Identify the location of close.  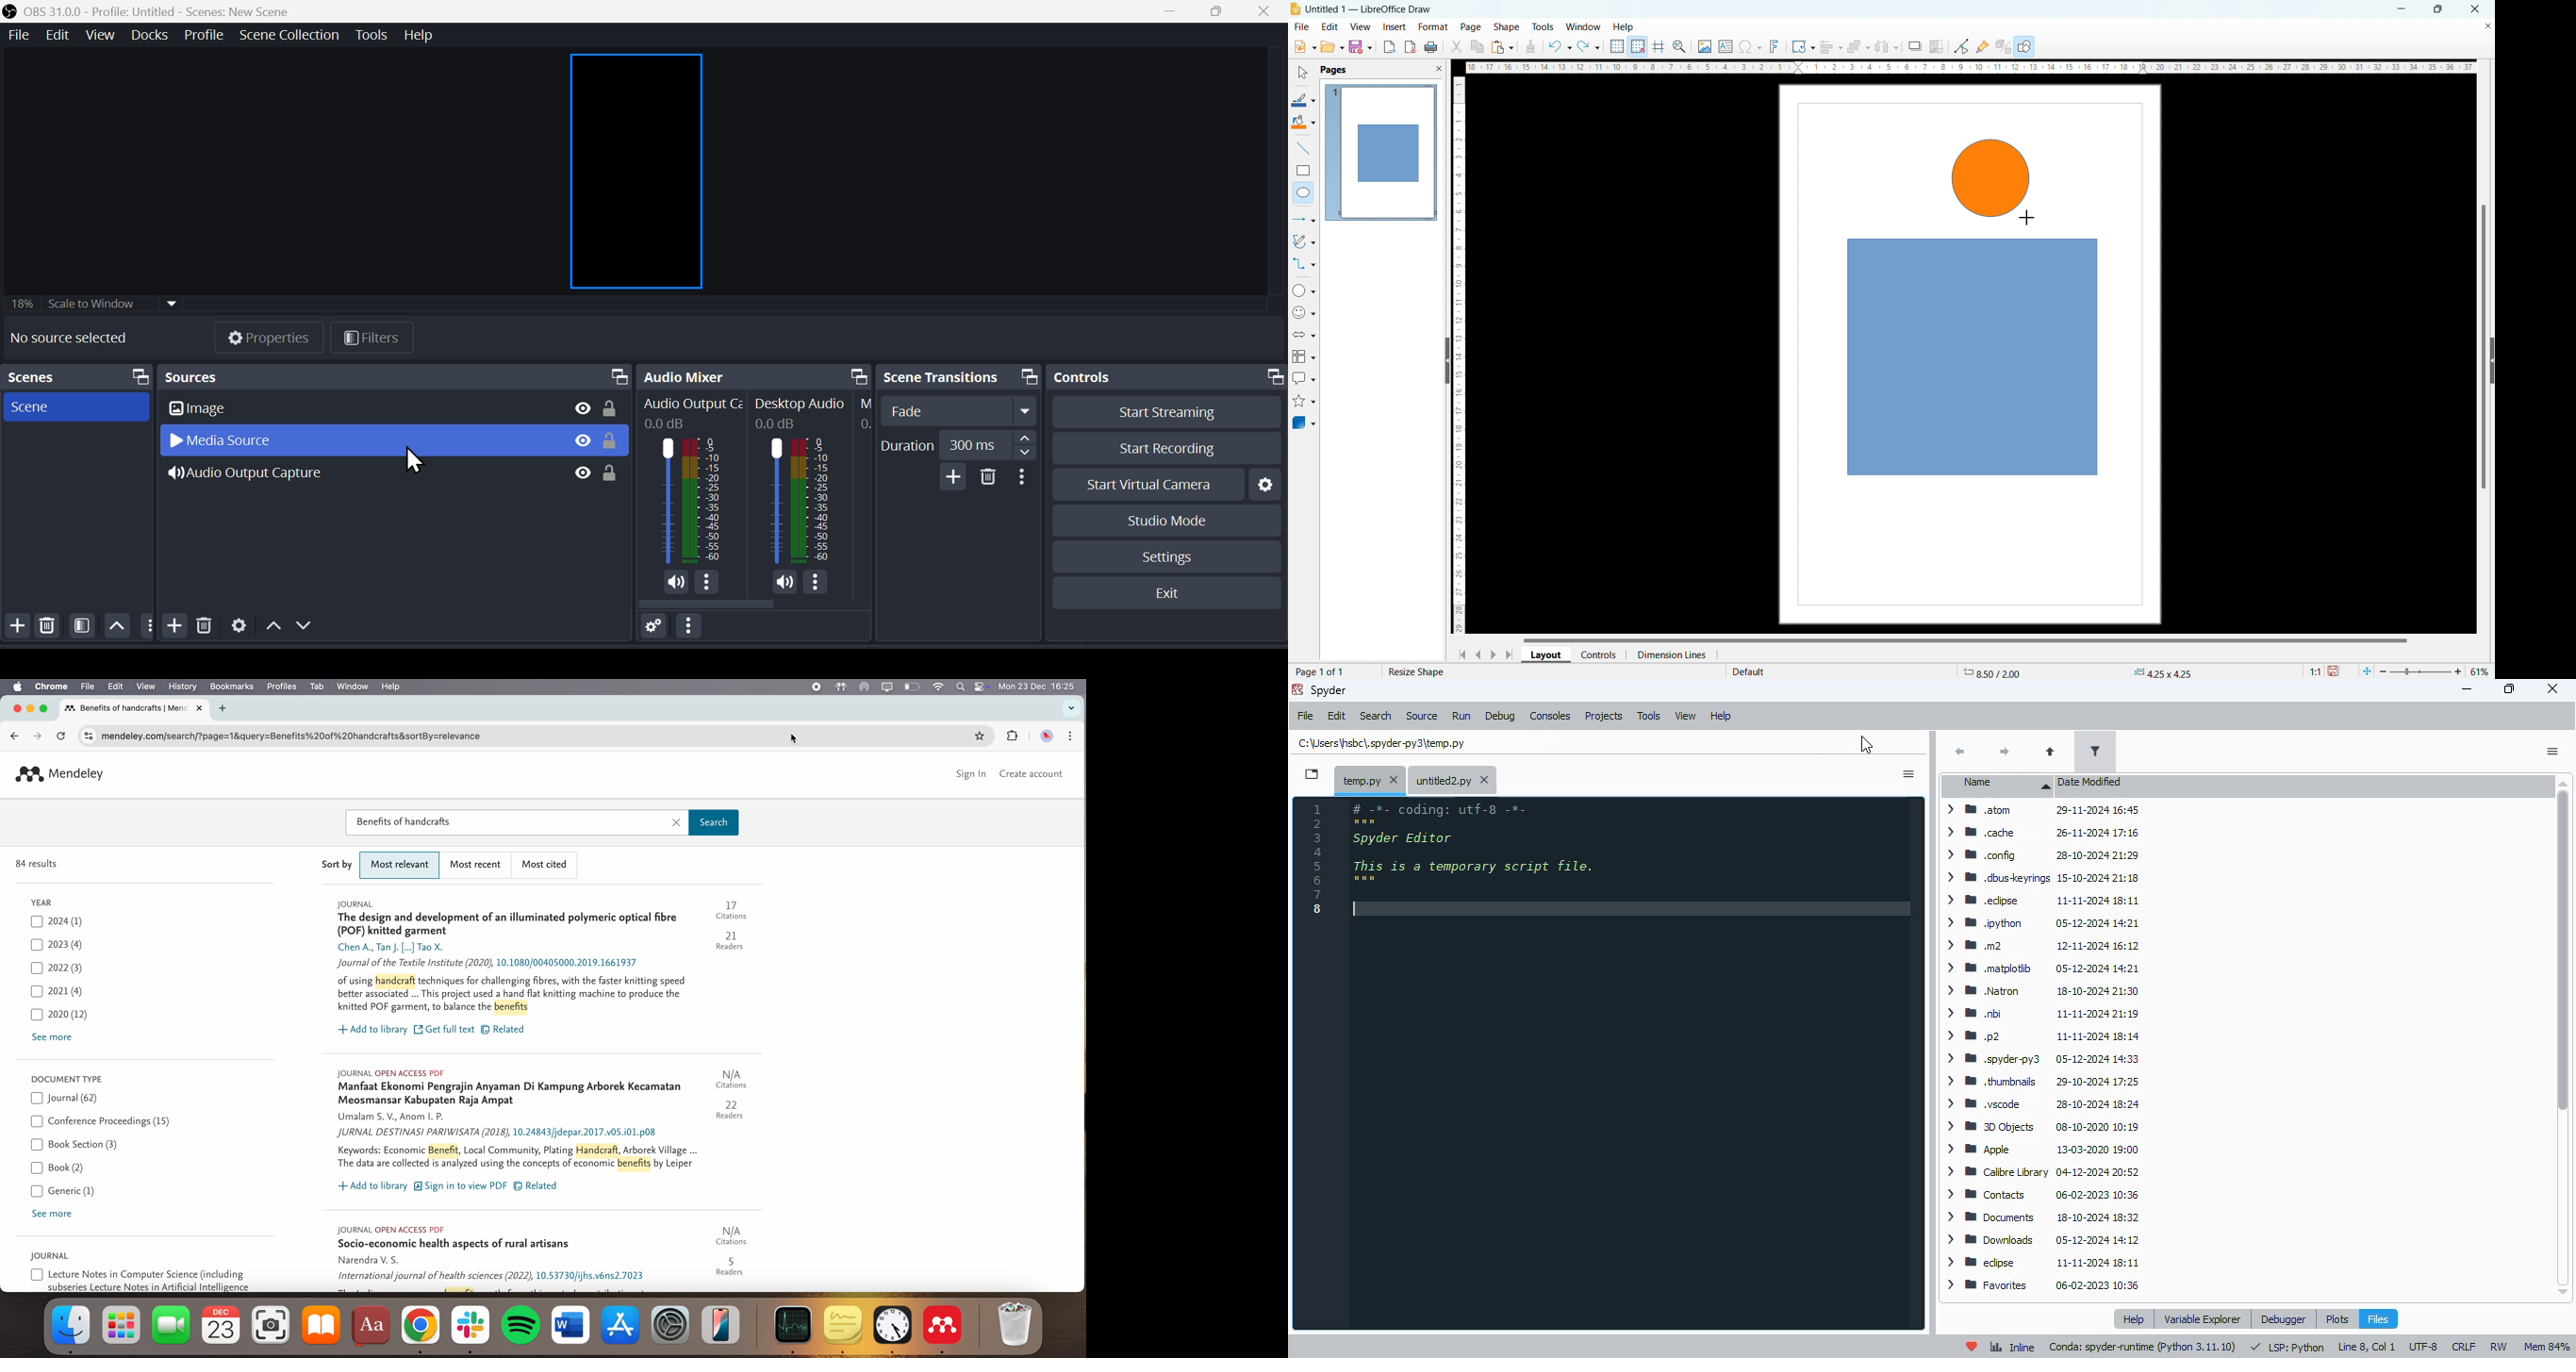
(2553, 688).